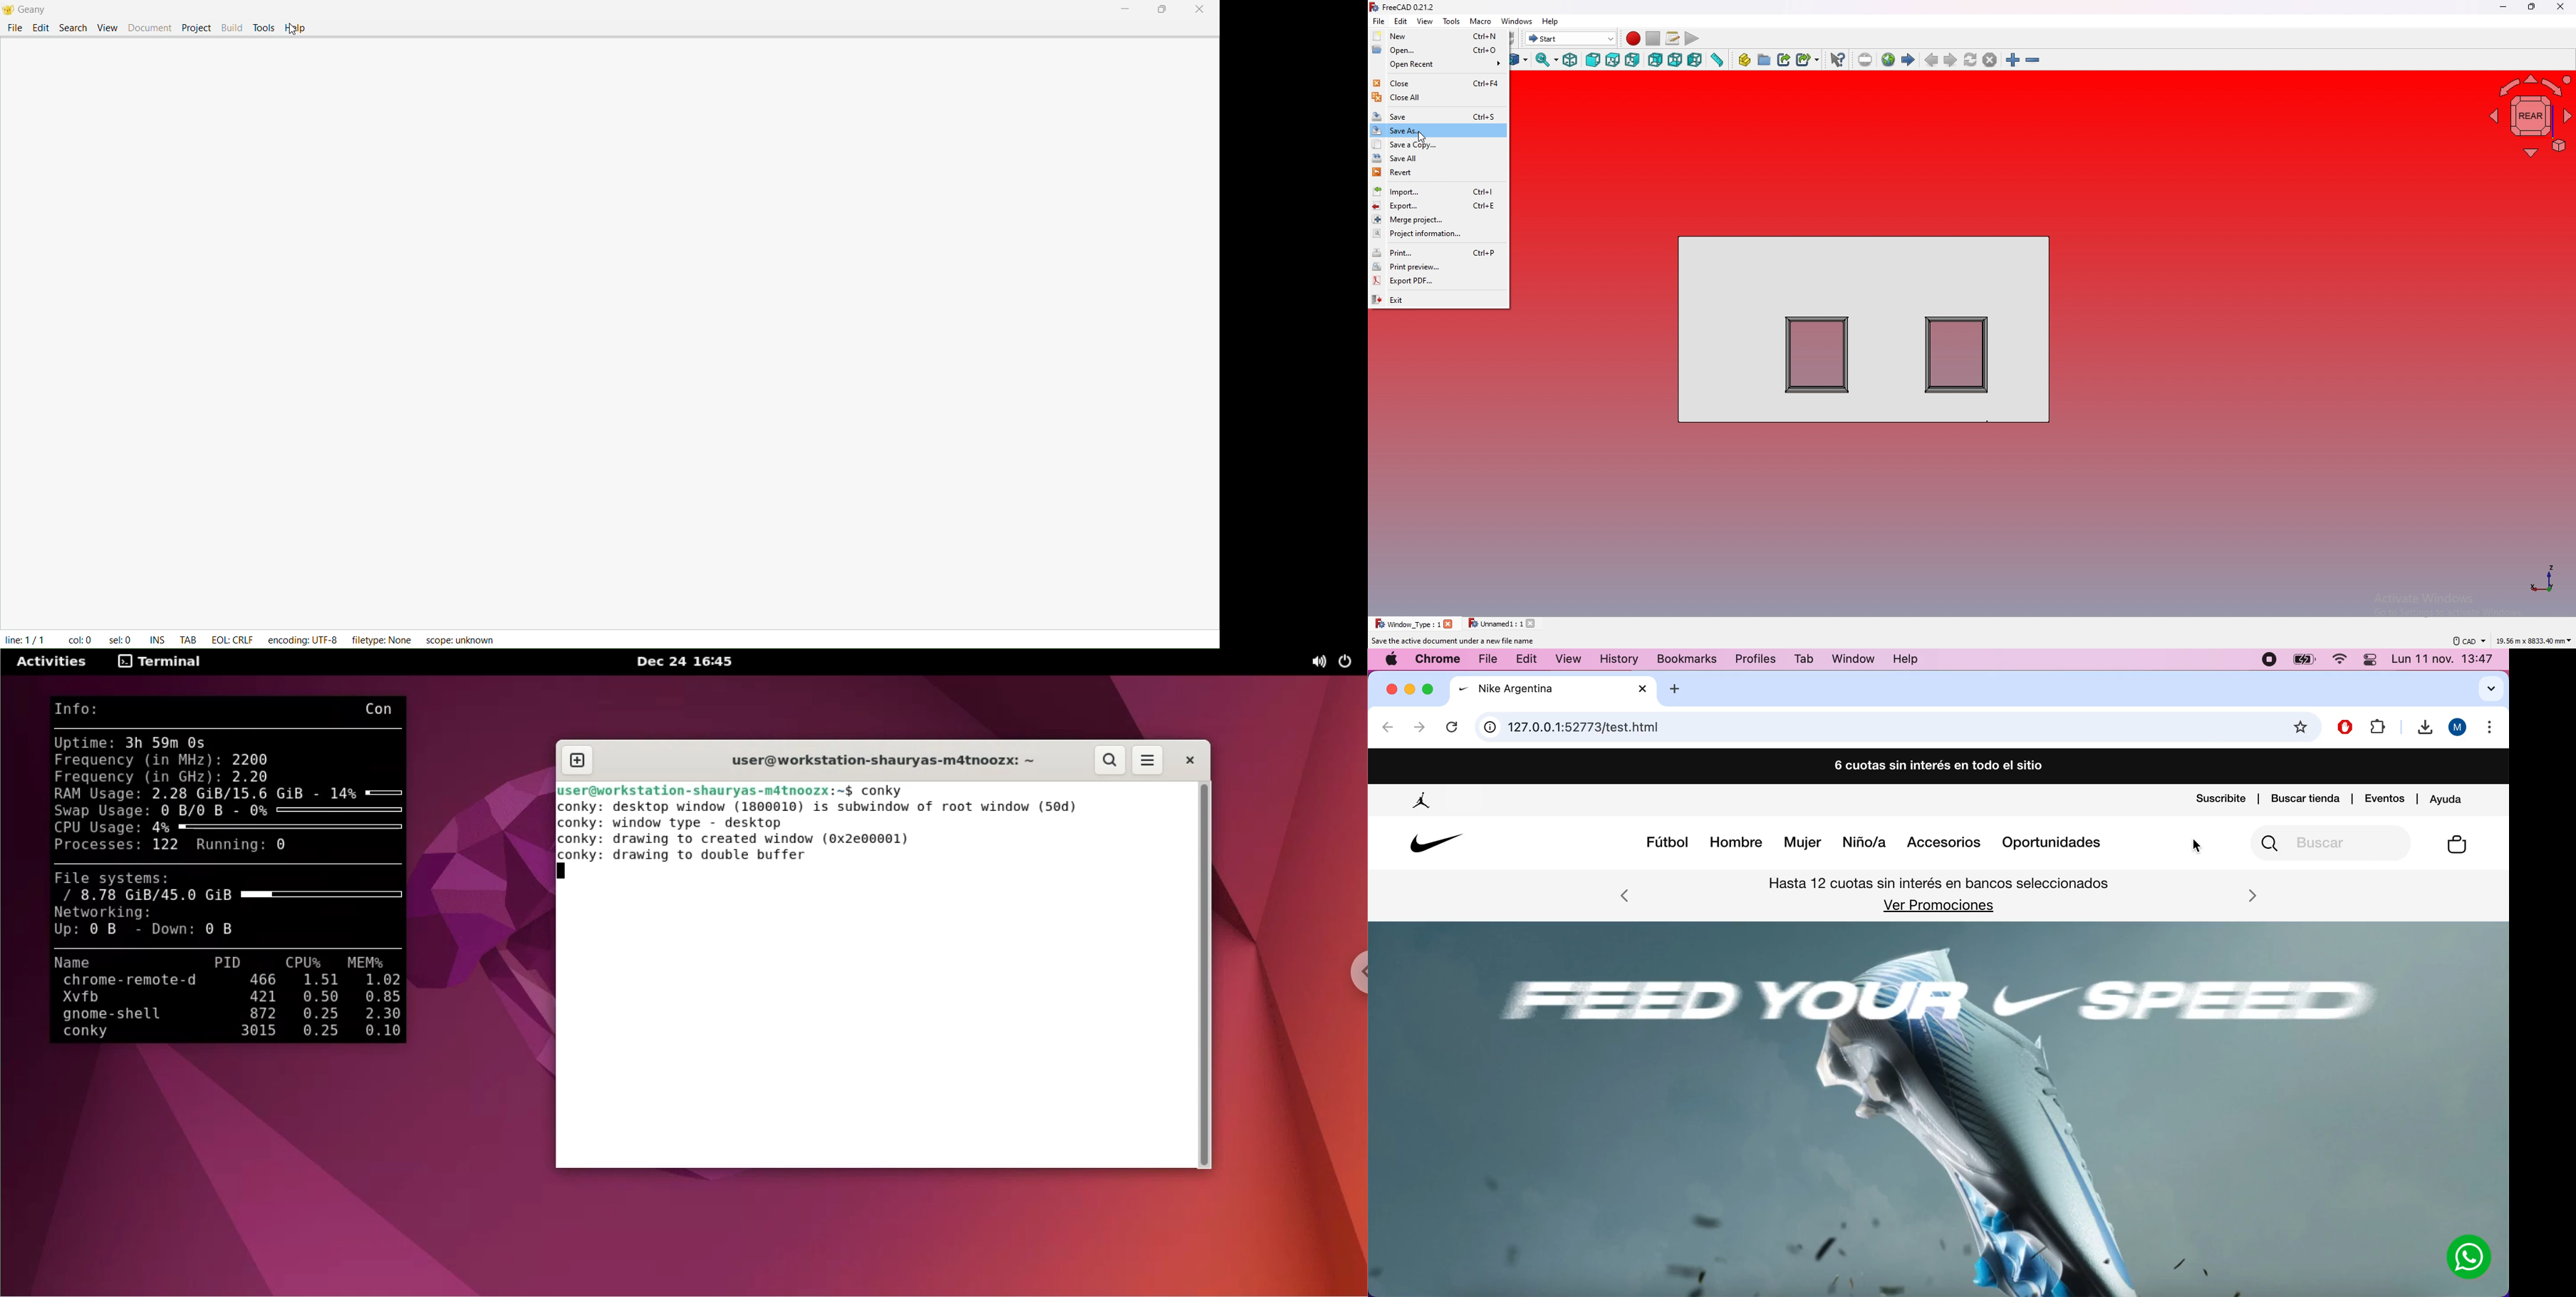 This screenshot has height=1316, width=2576. What do you see at coordinates (1950, 60) in the screenshot?
I see `next page` at bounding box center [1950, 60].